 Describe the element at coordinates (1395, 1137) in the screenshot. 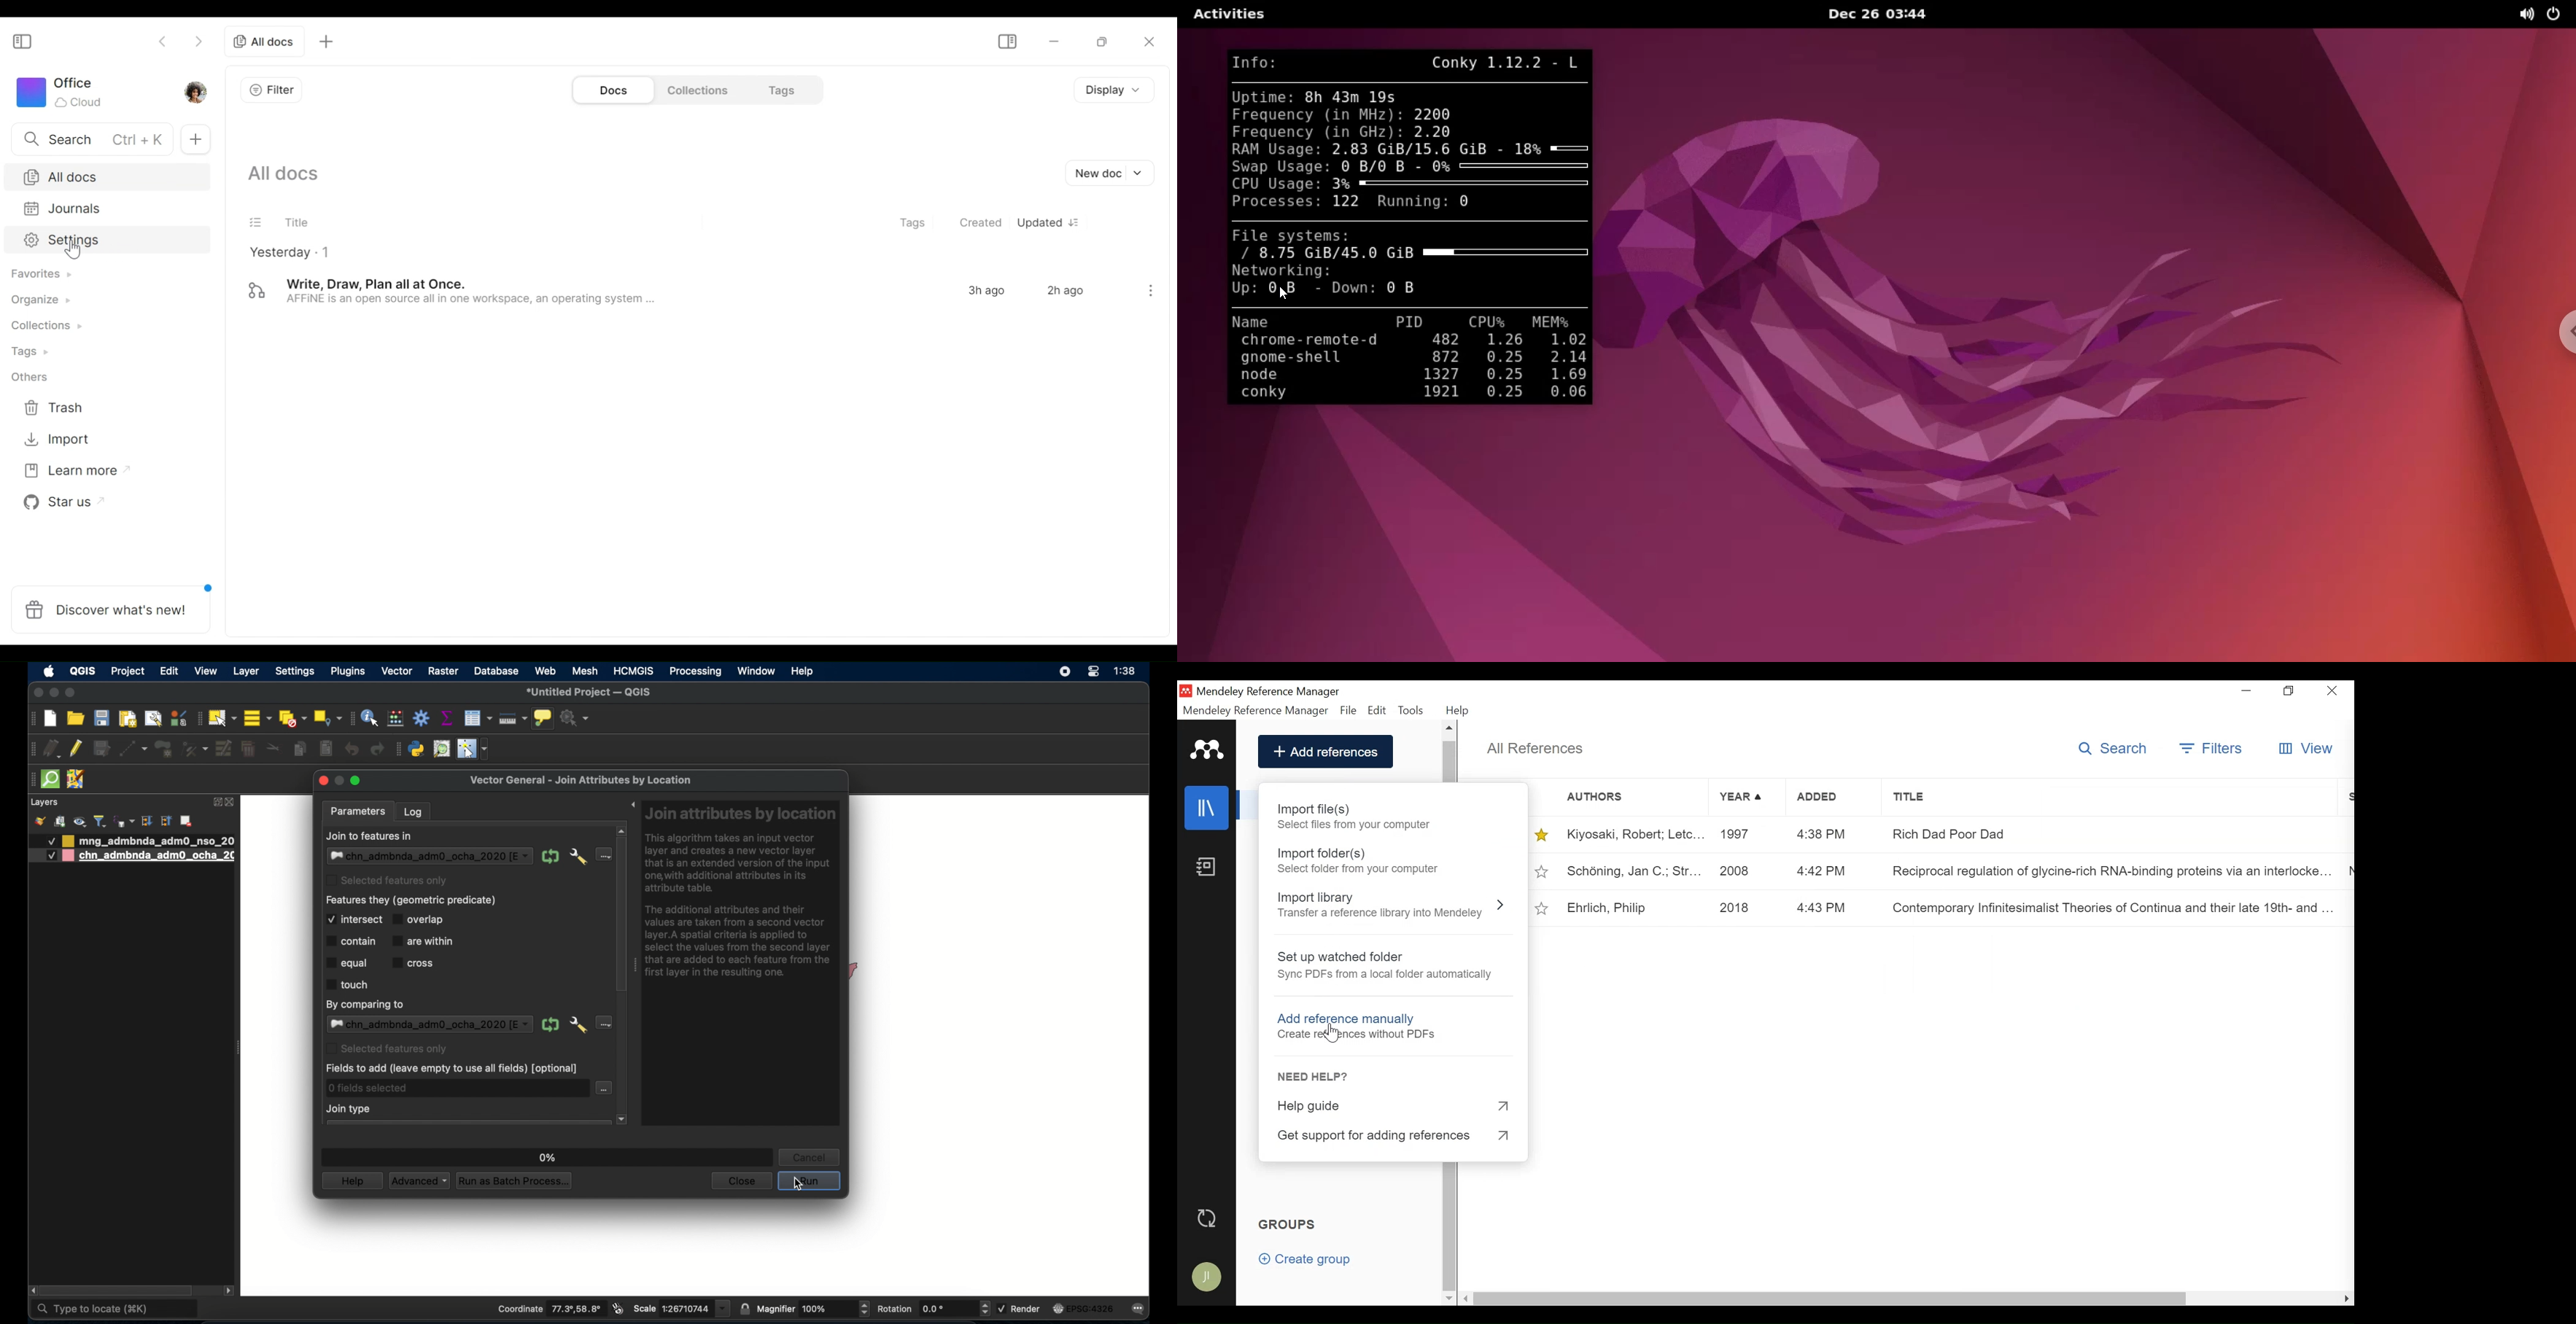

I see `Get Support for adding references` at that location.